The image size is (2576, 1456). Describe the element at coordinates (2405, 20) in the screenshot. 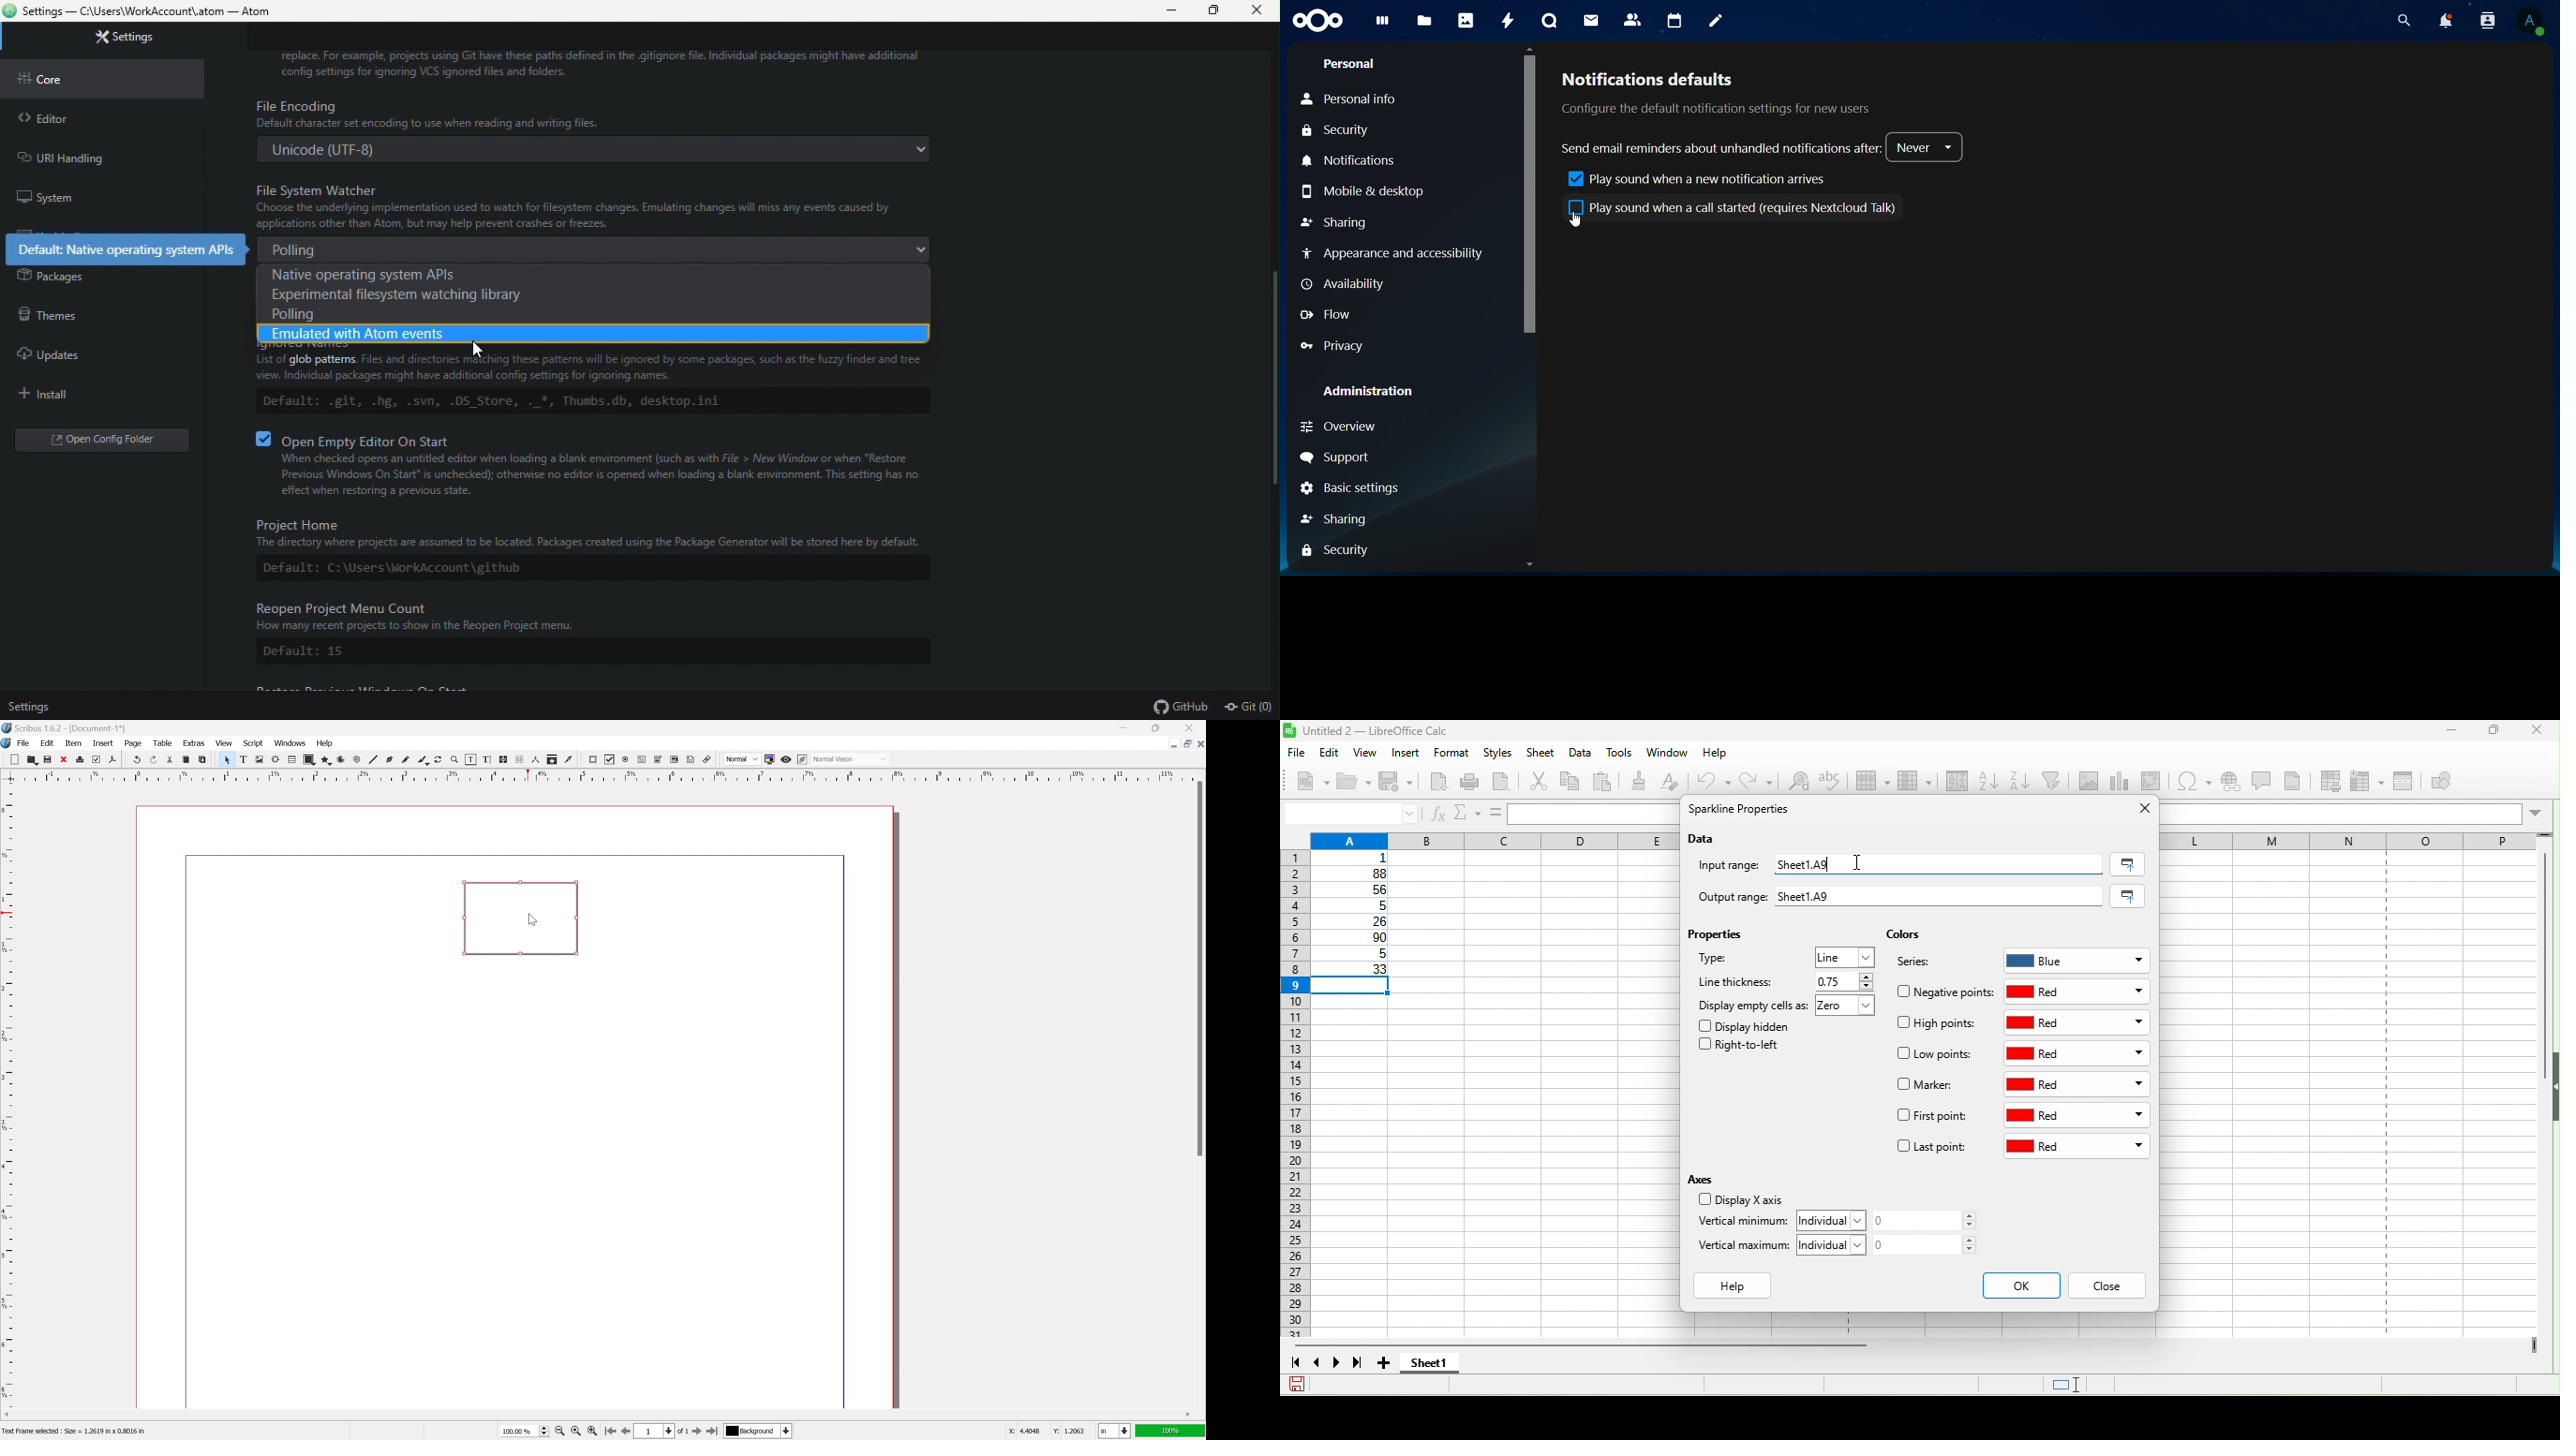

I see `search` at that location.